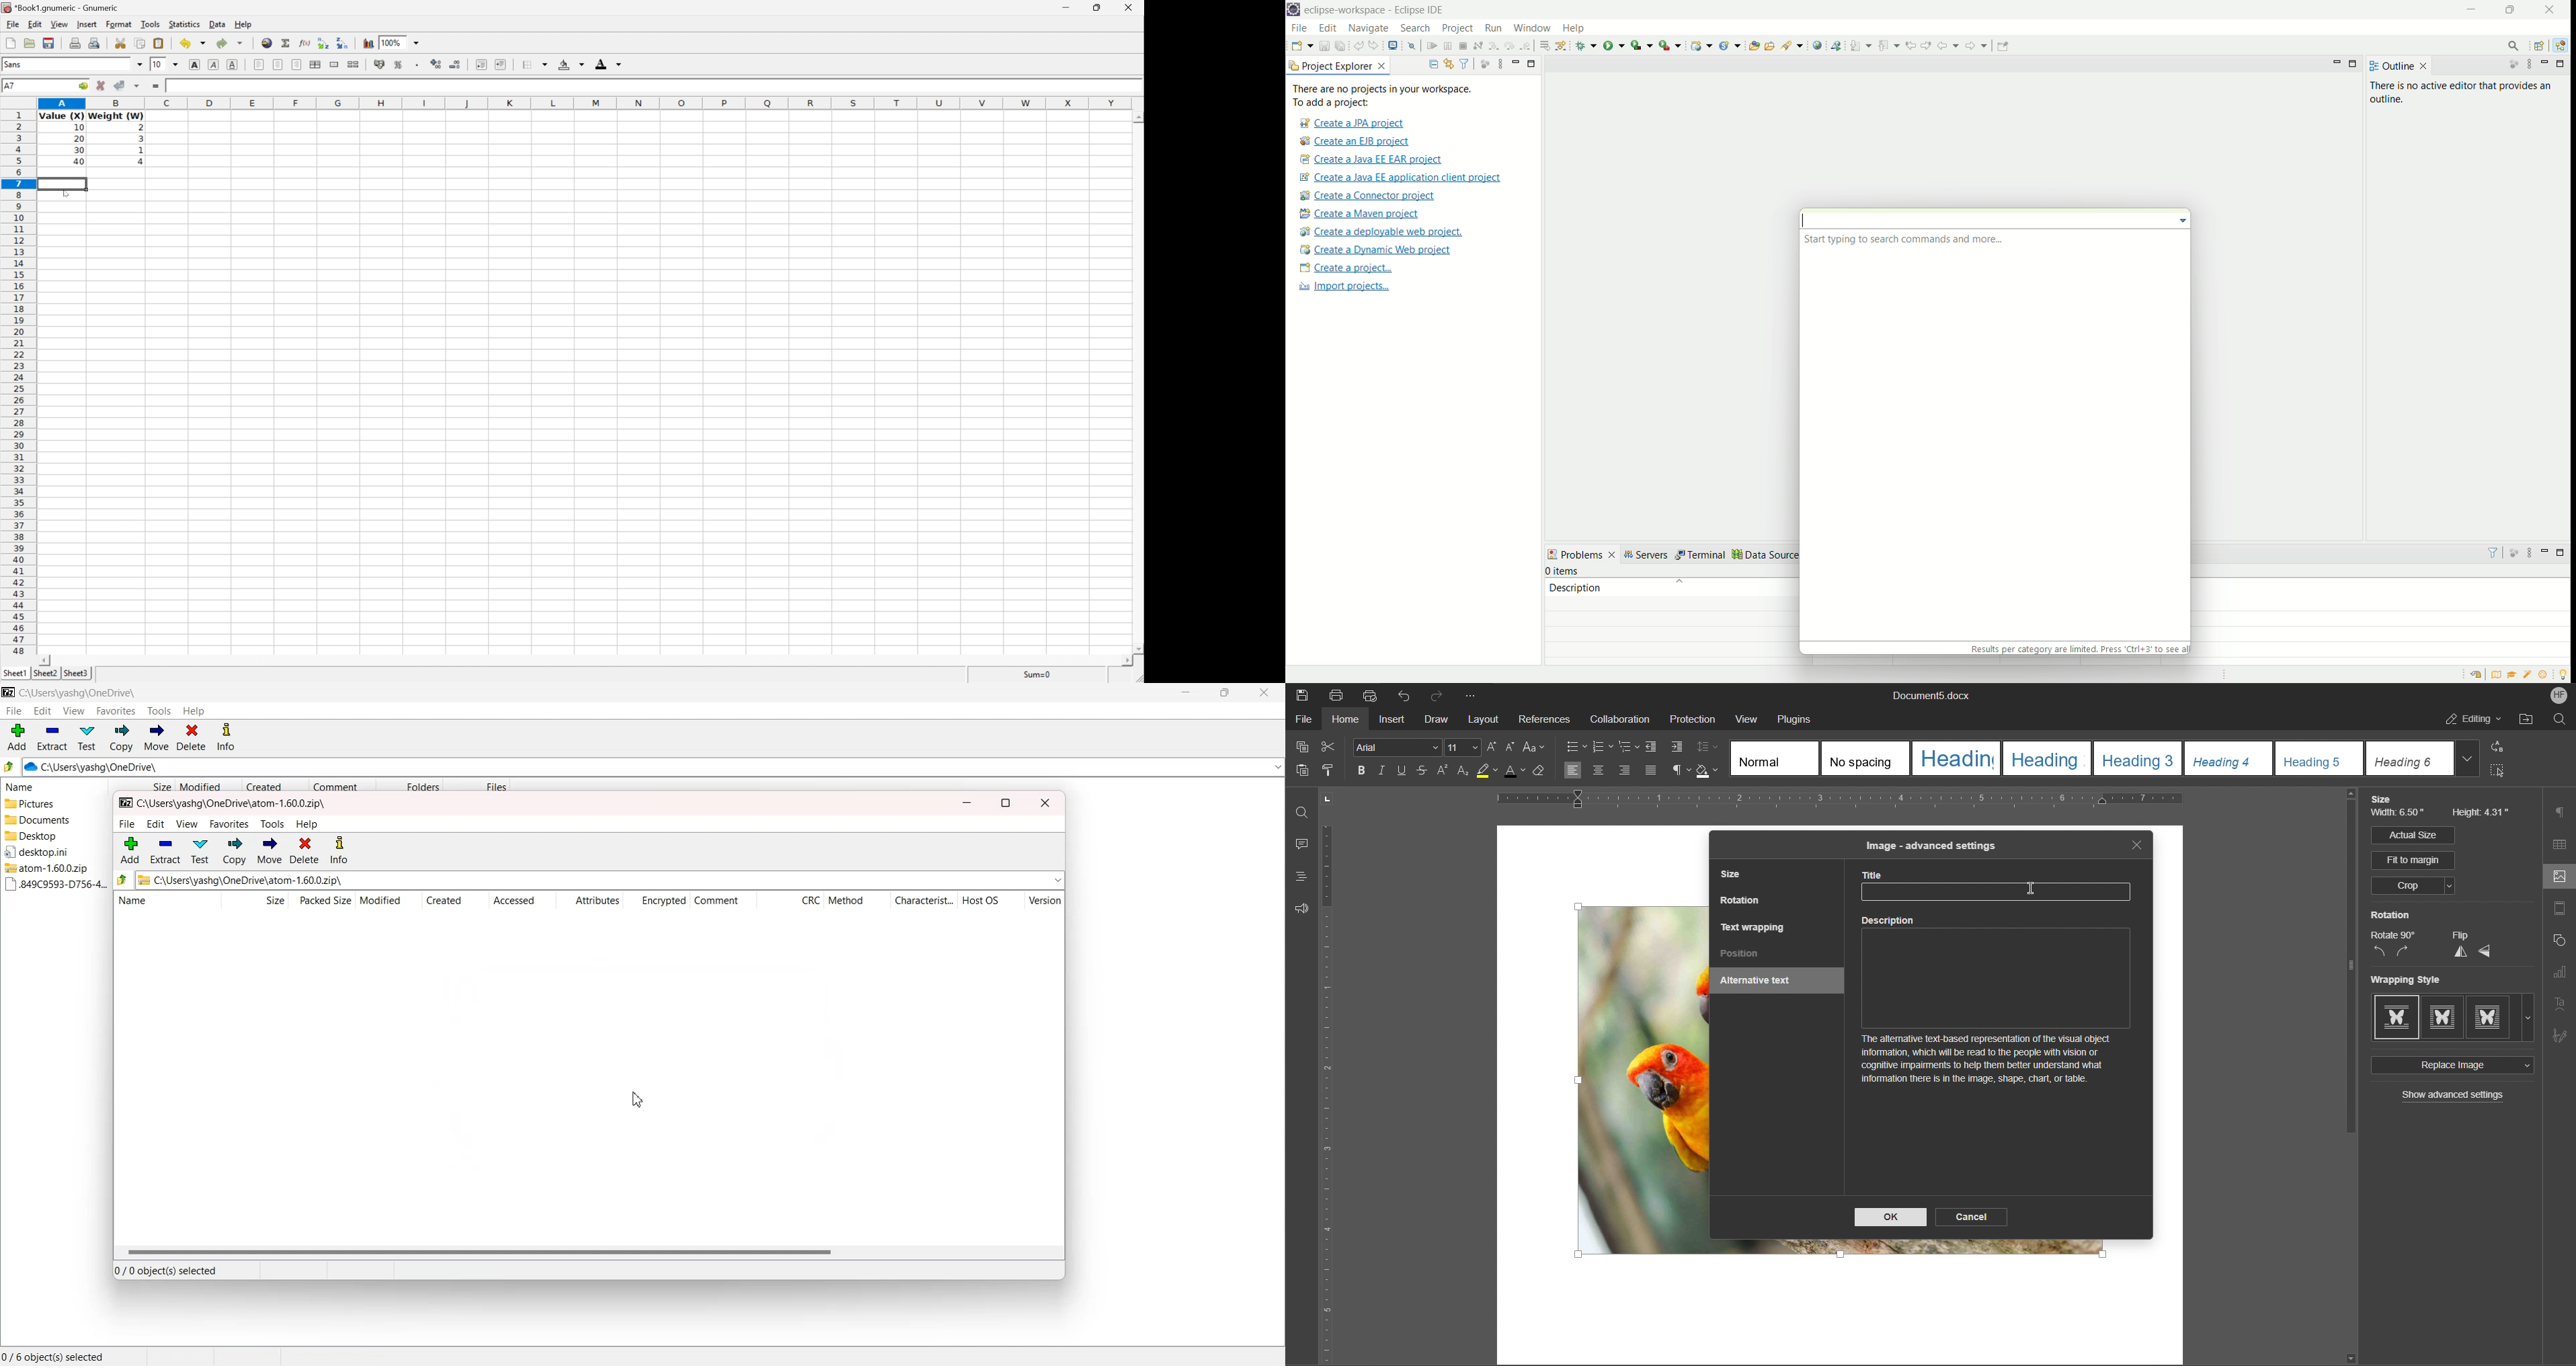  What do you see at coordinates (1303, 694) in the screenshot?
I see `Save` at bounding box center [1303, 694].